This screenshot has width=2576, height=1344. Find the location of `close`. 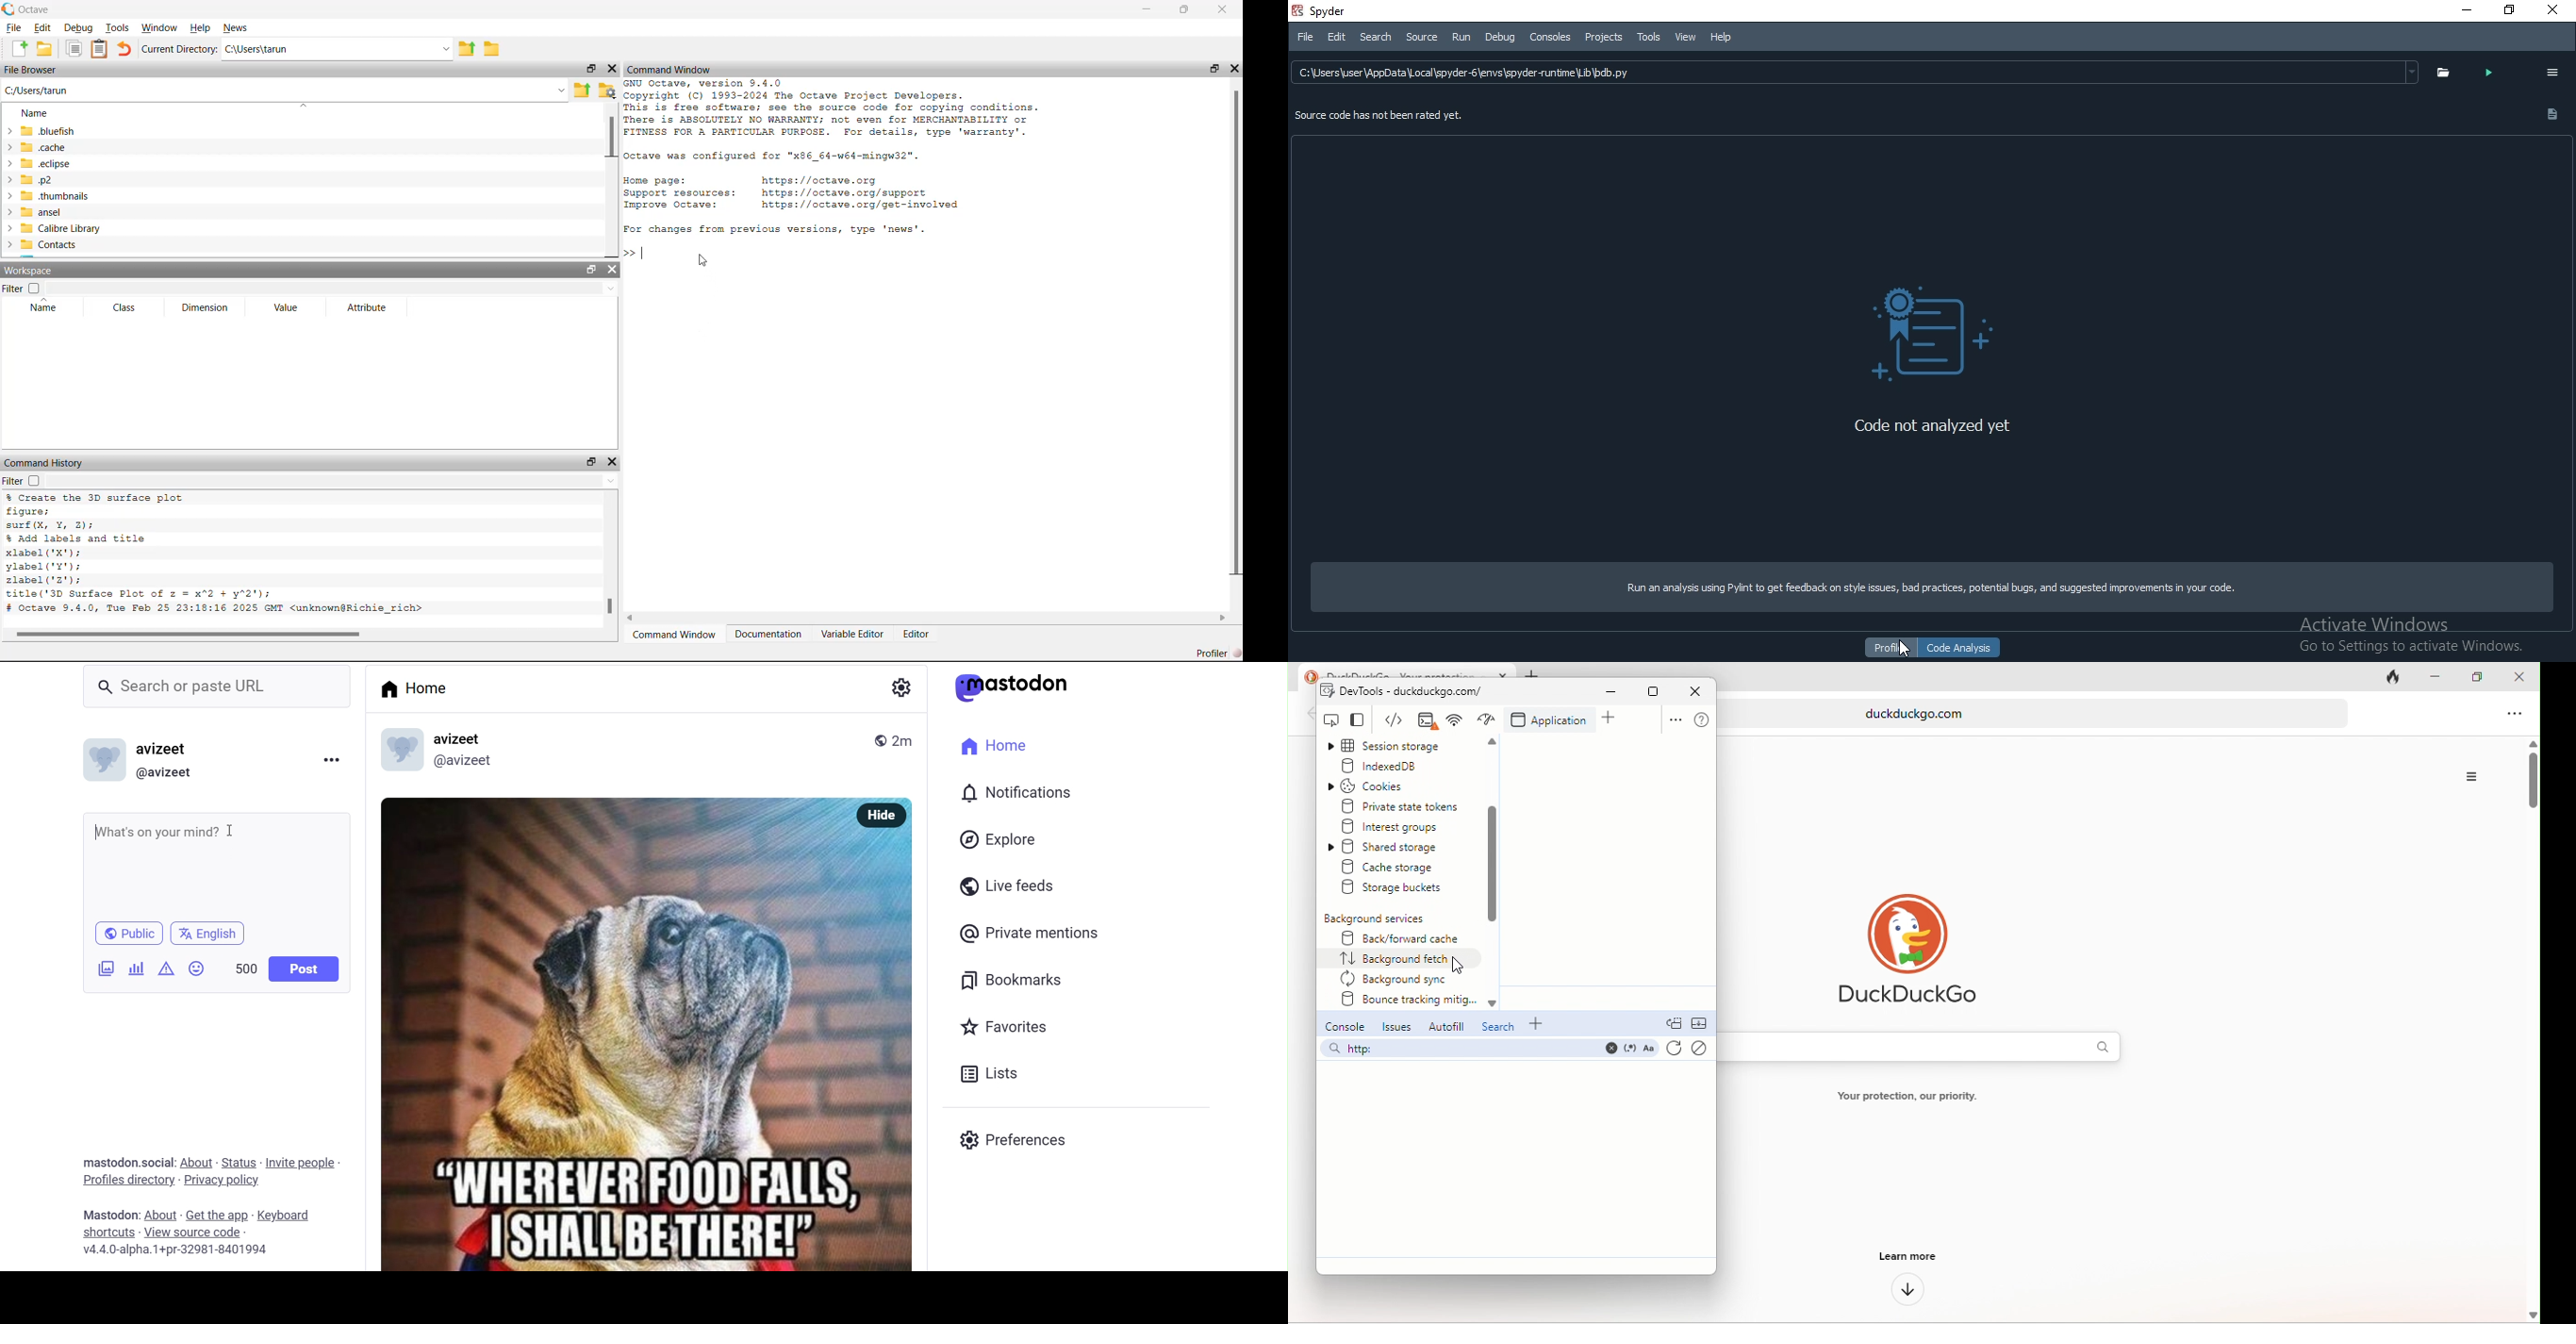

close is located at coordinates (2560, 13).